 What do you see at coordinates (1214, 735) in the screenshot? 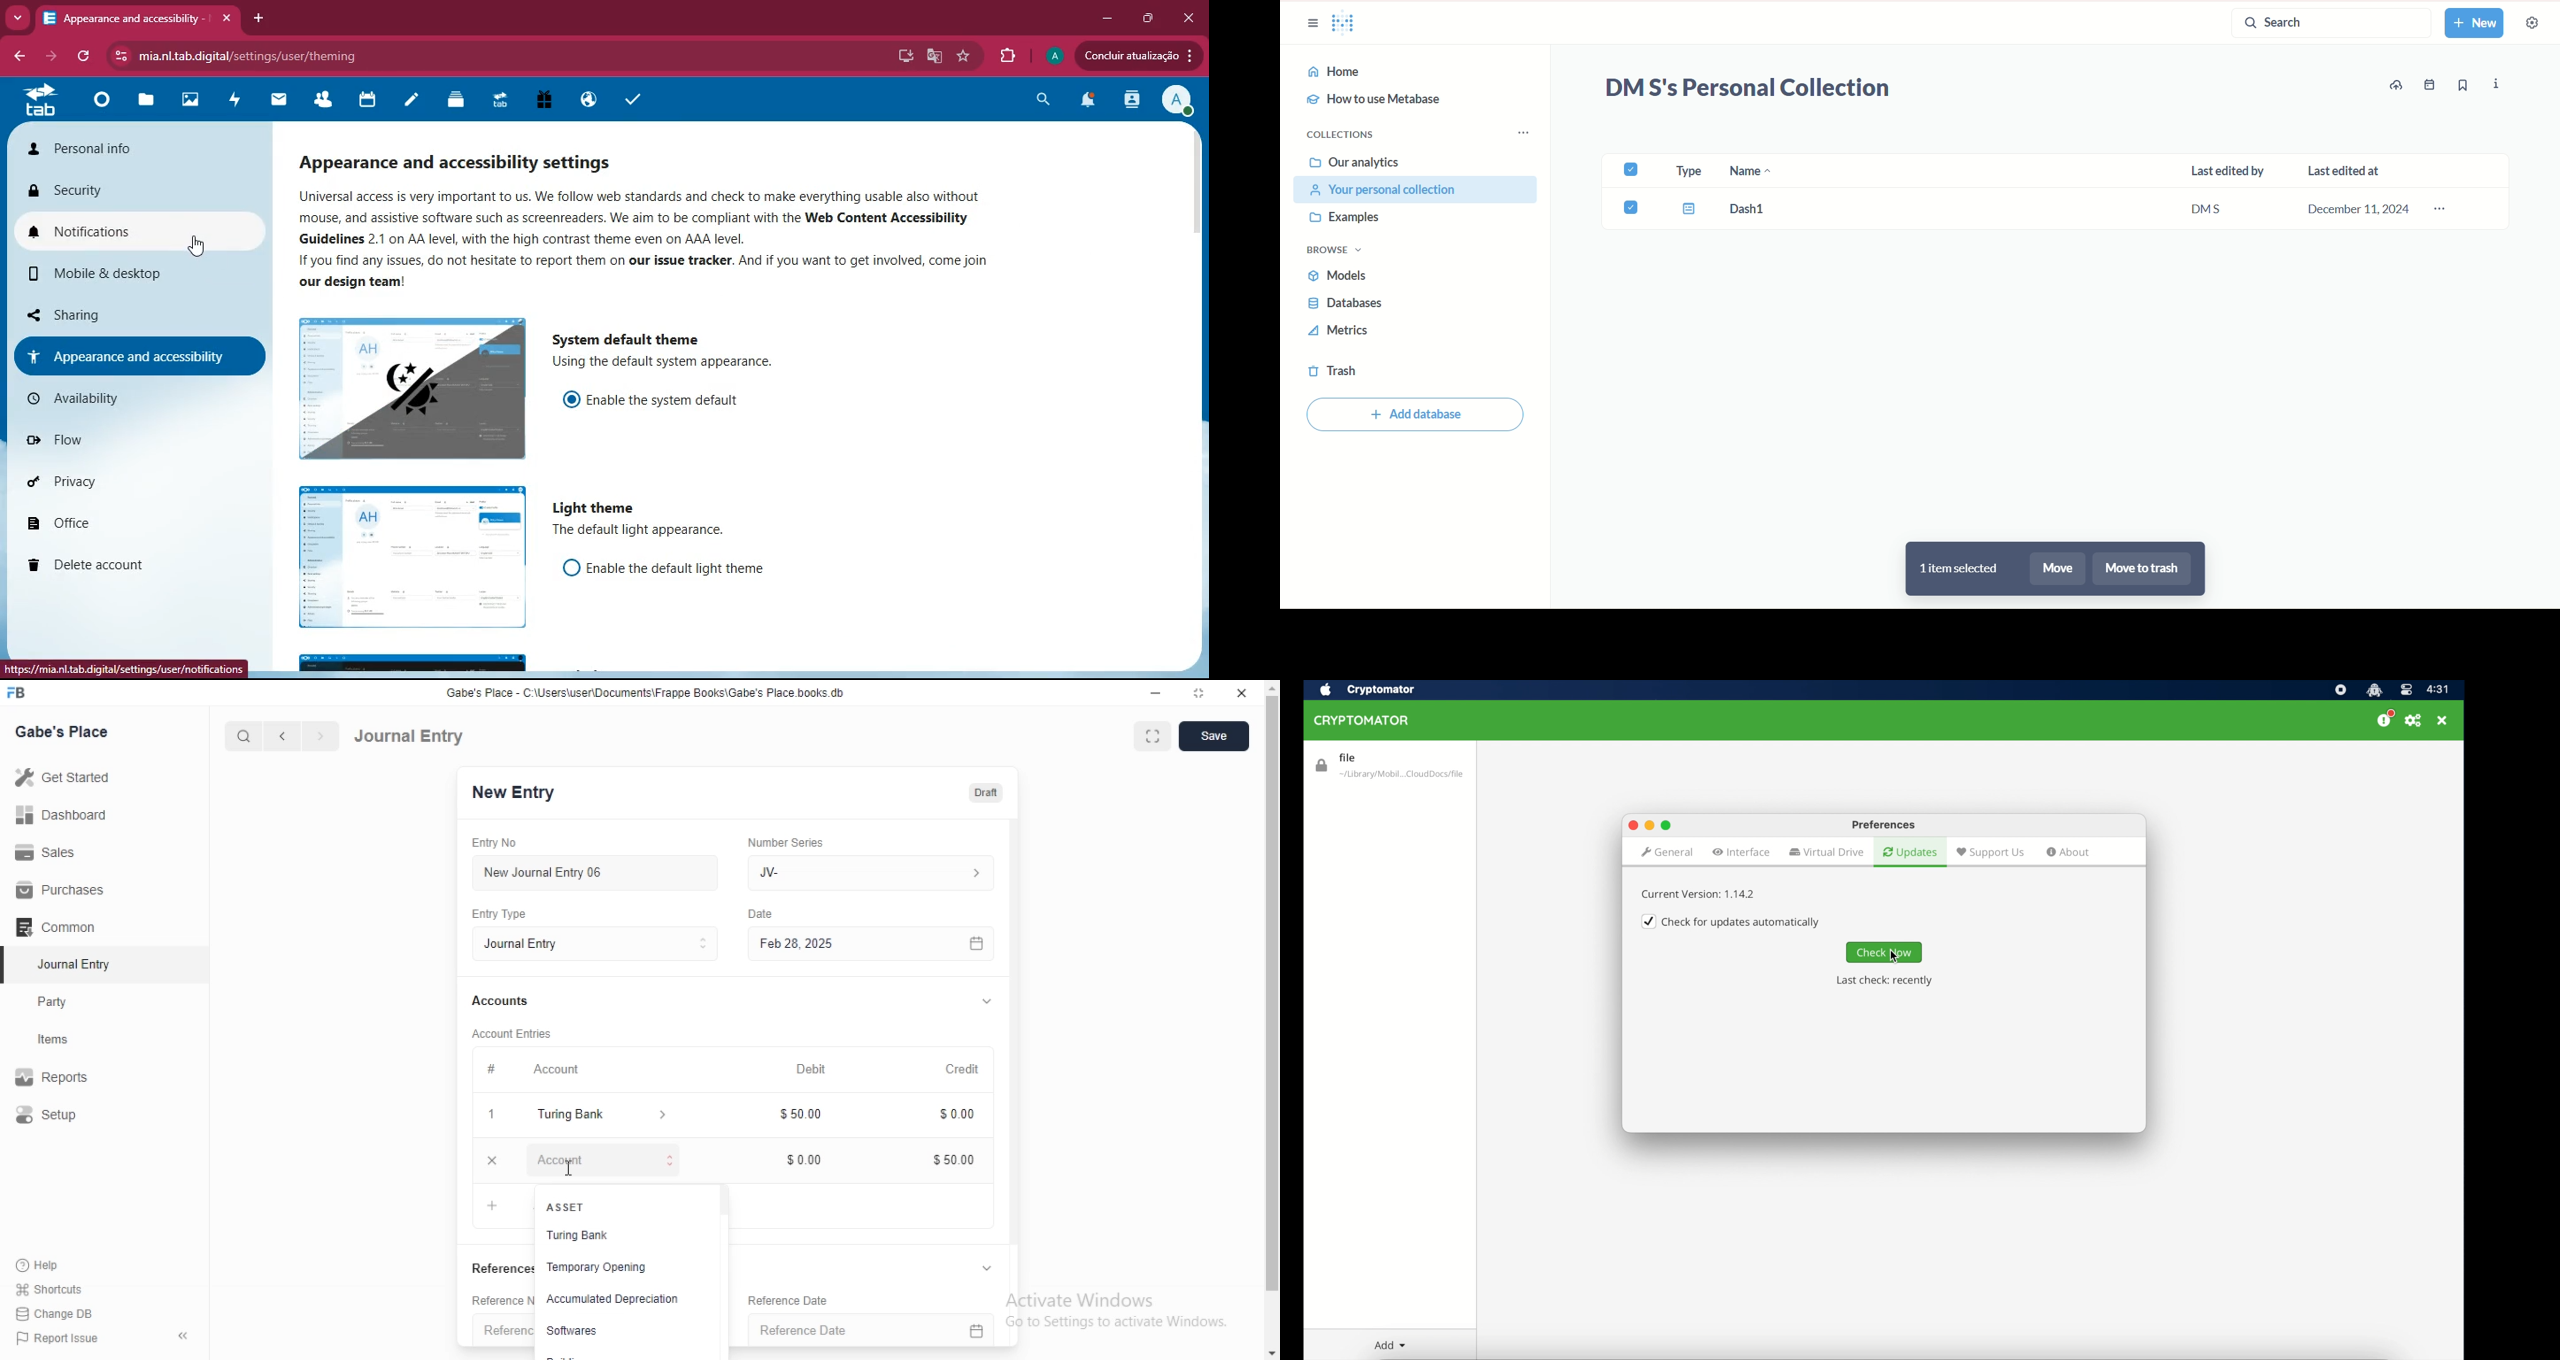
I see `save` at bounding box center [1214, 735].